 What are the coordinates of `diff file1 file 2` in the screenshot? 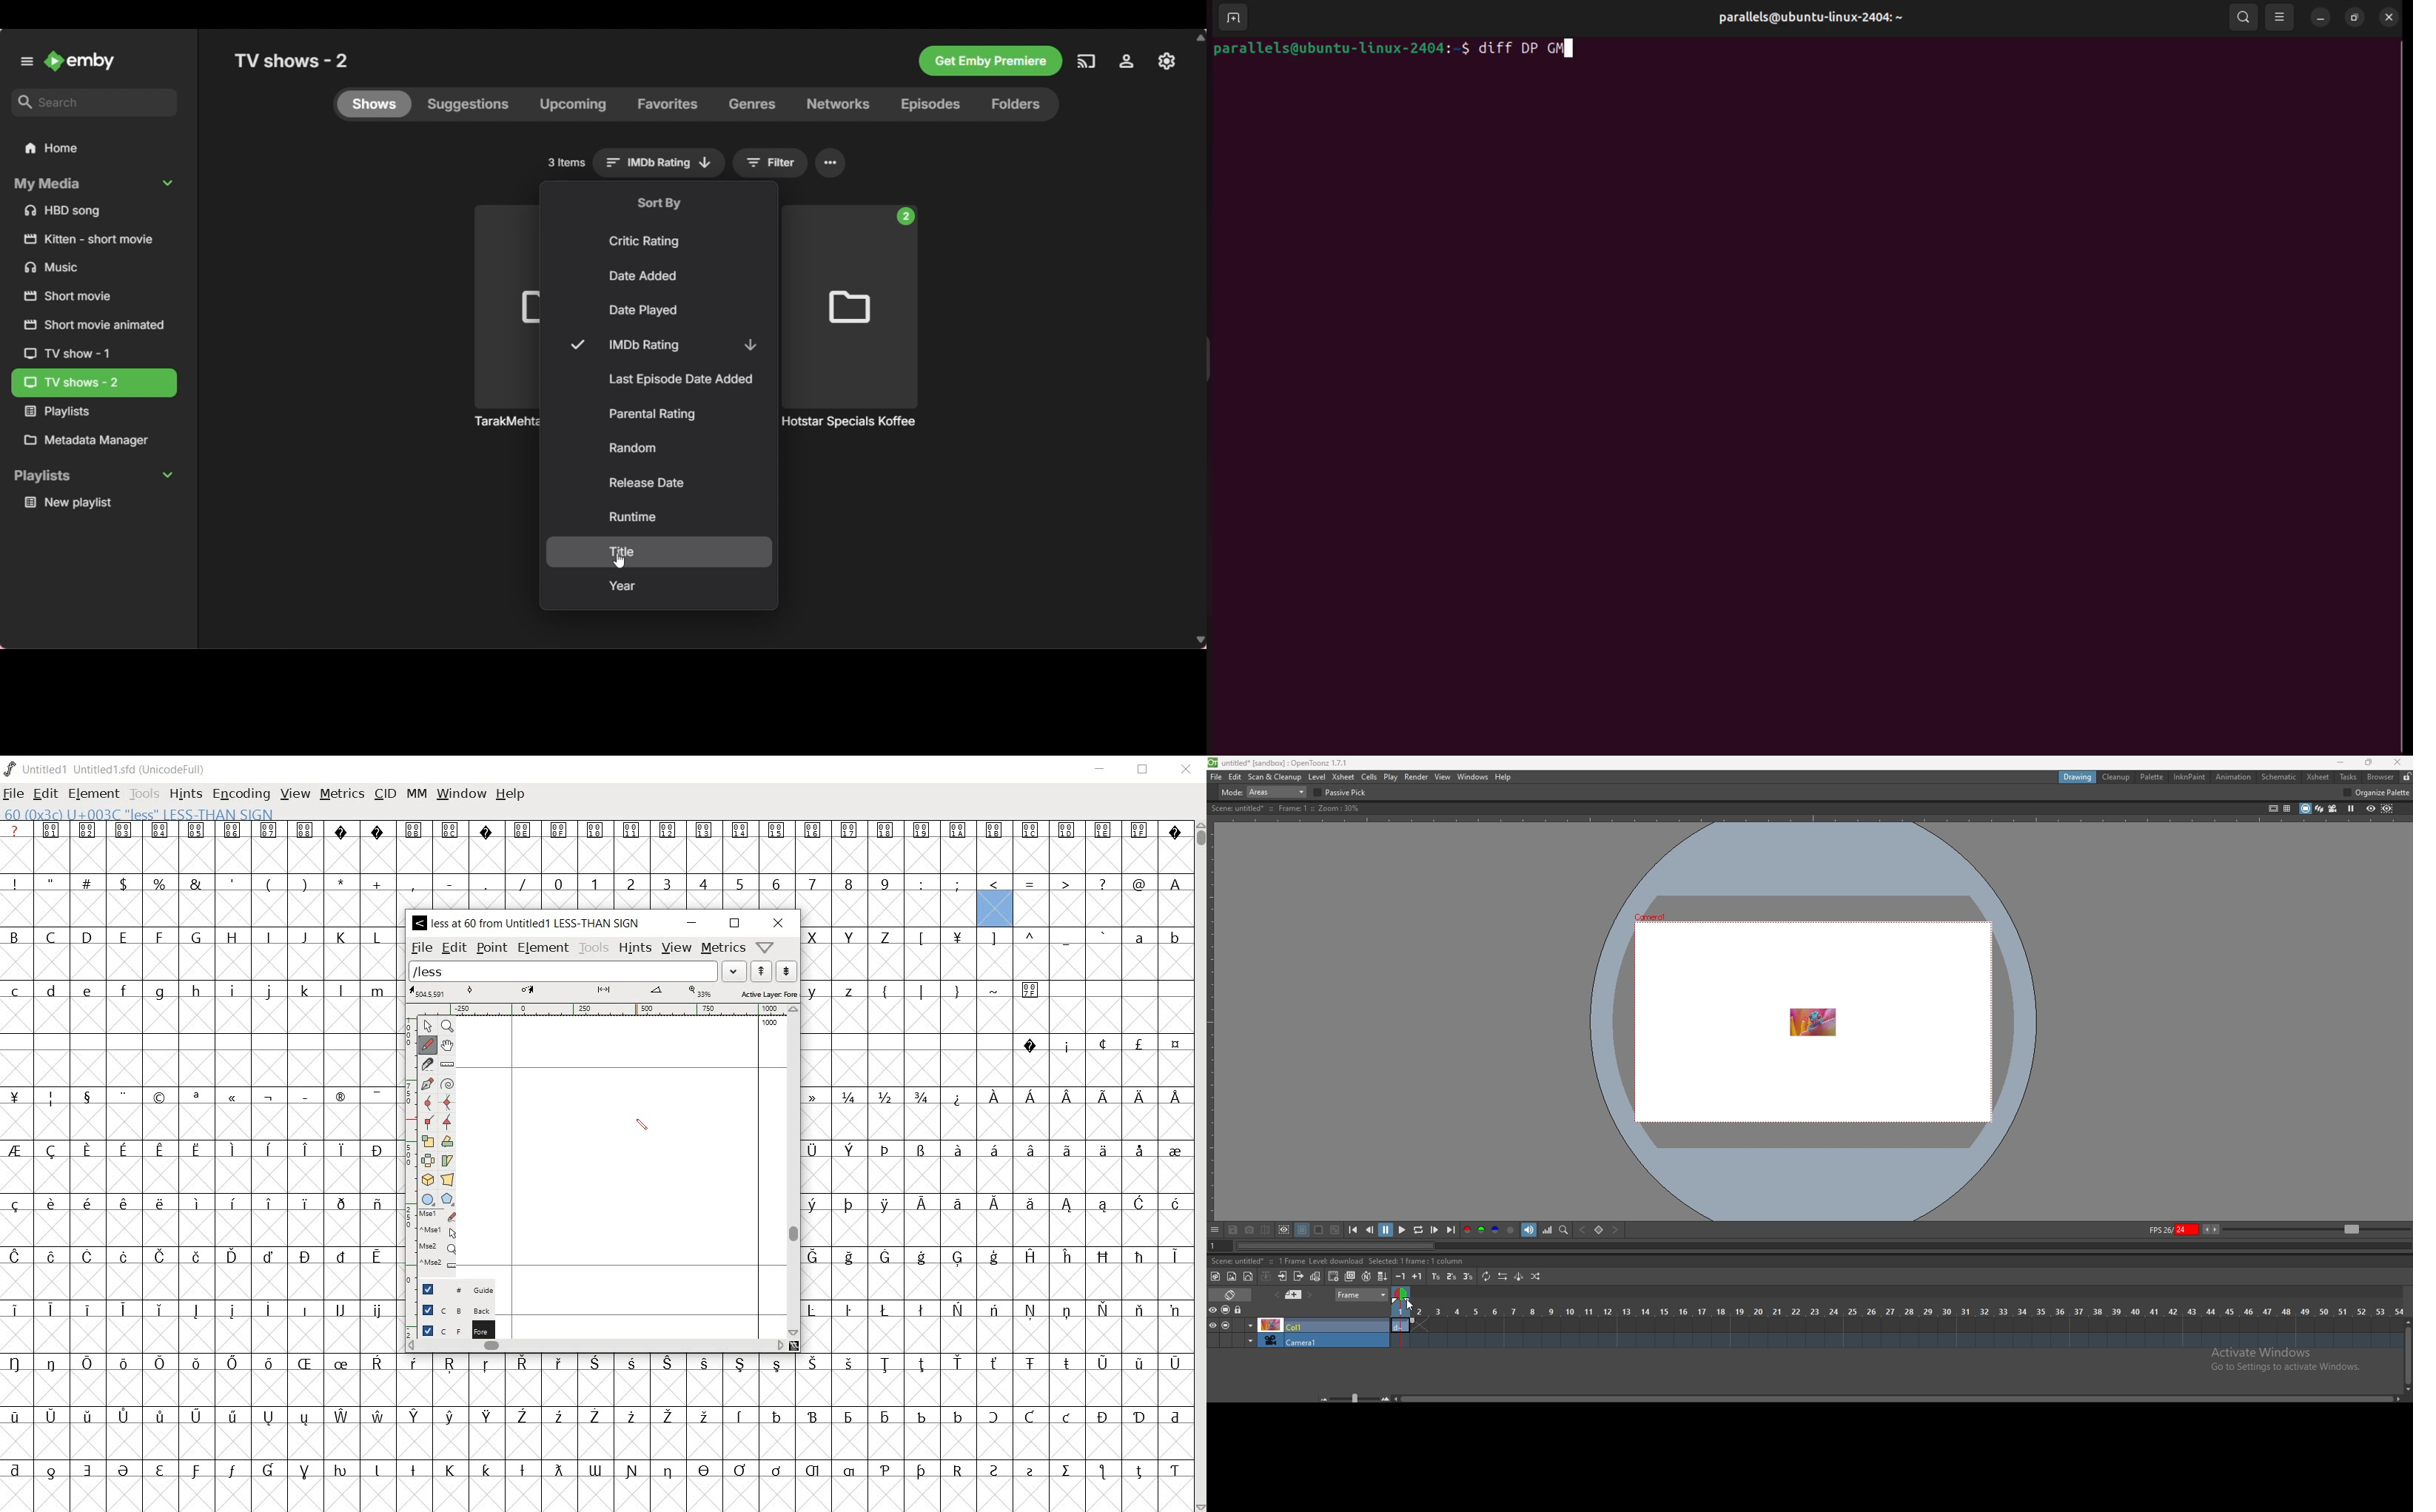 It's located at (1533, 49).